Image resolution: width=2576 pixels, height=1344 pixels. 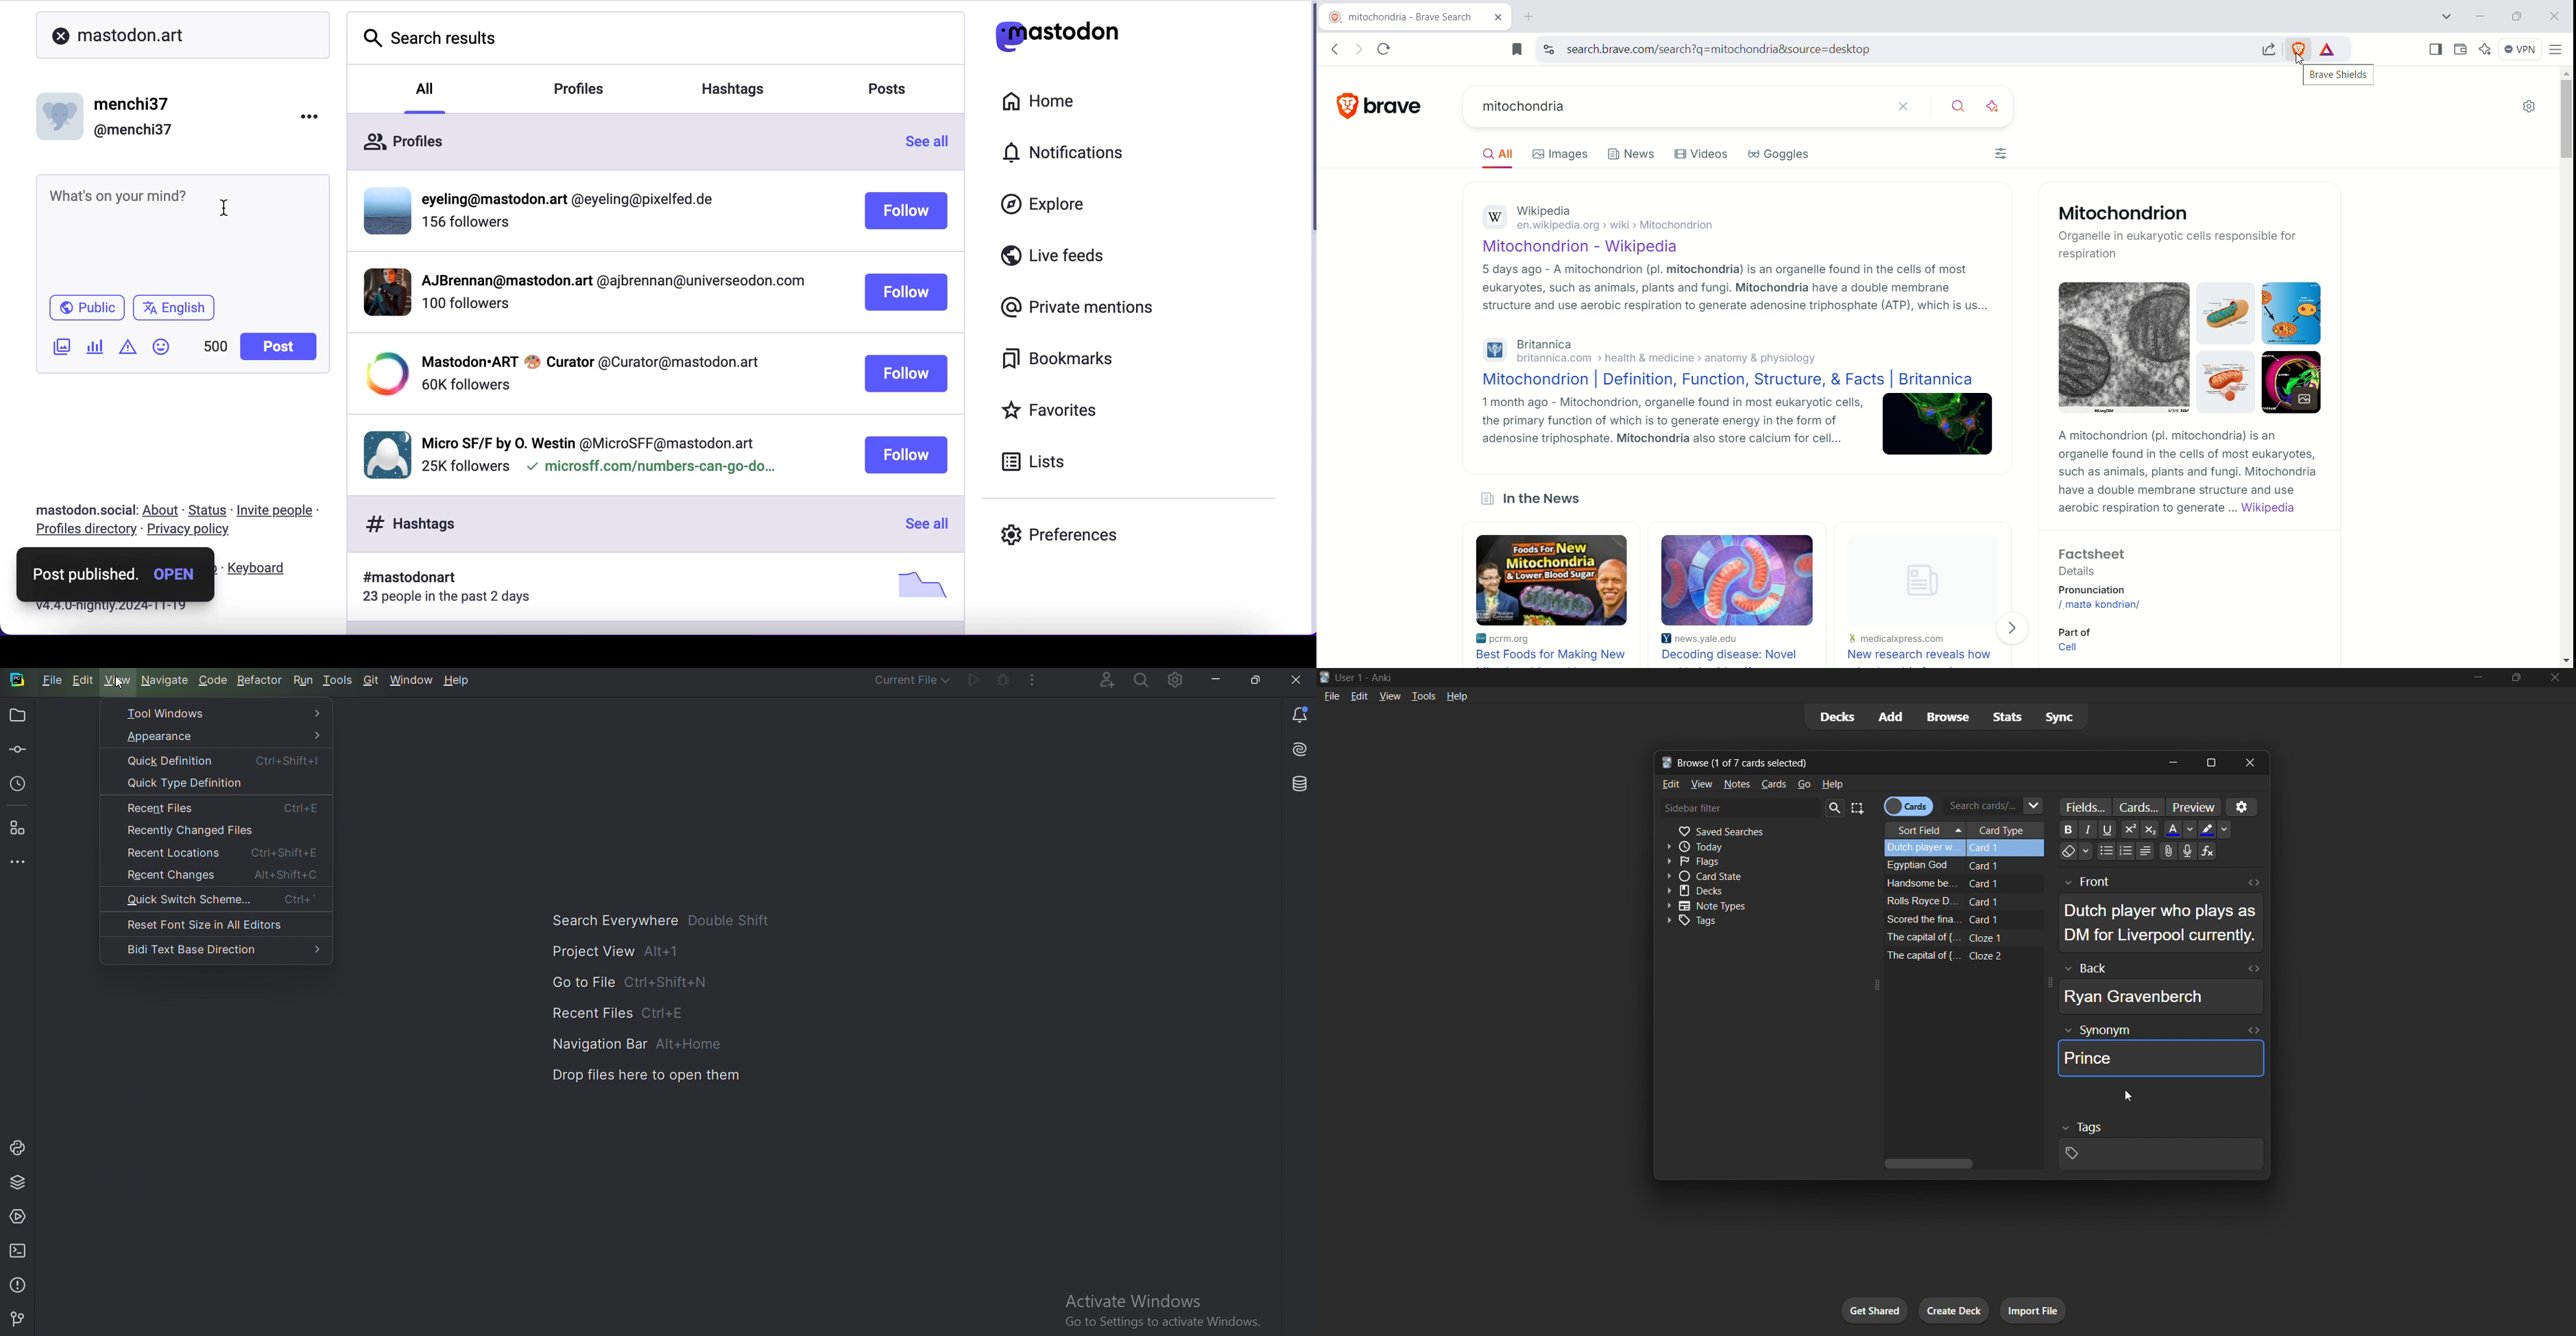 I want to click on notes, so click(x=1737, y=785).